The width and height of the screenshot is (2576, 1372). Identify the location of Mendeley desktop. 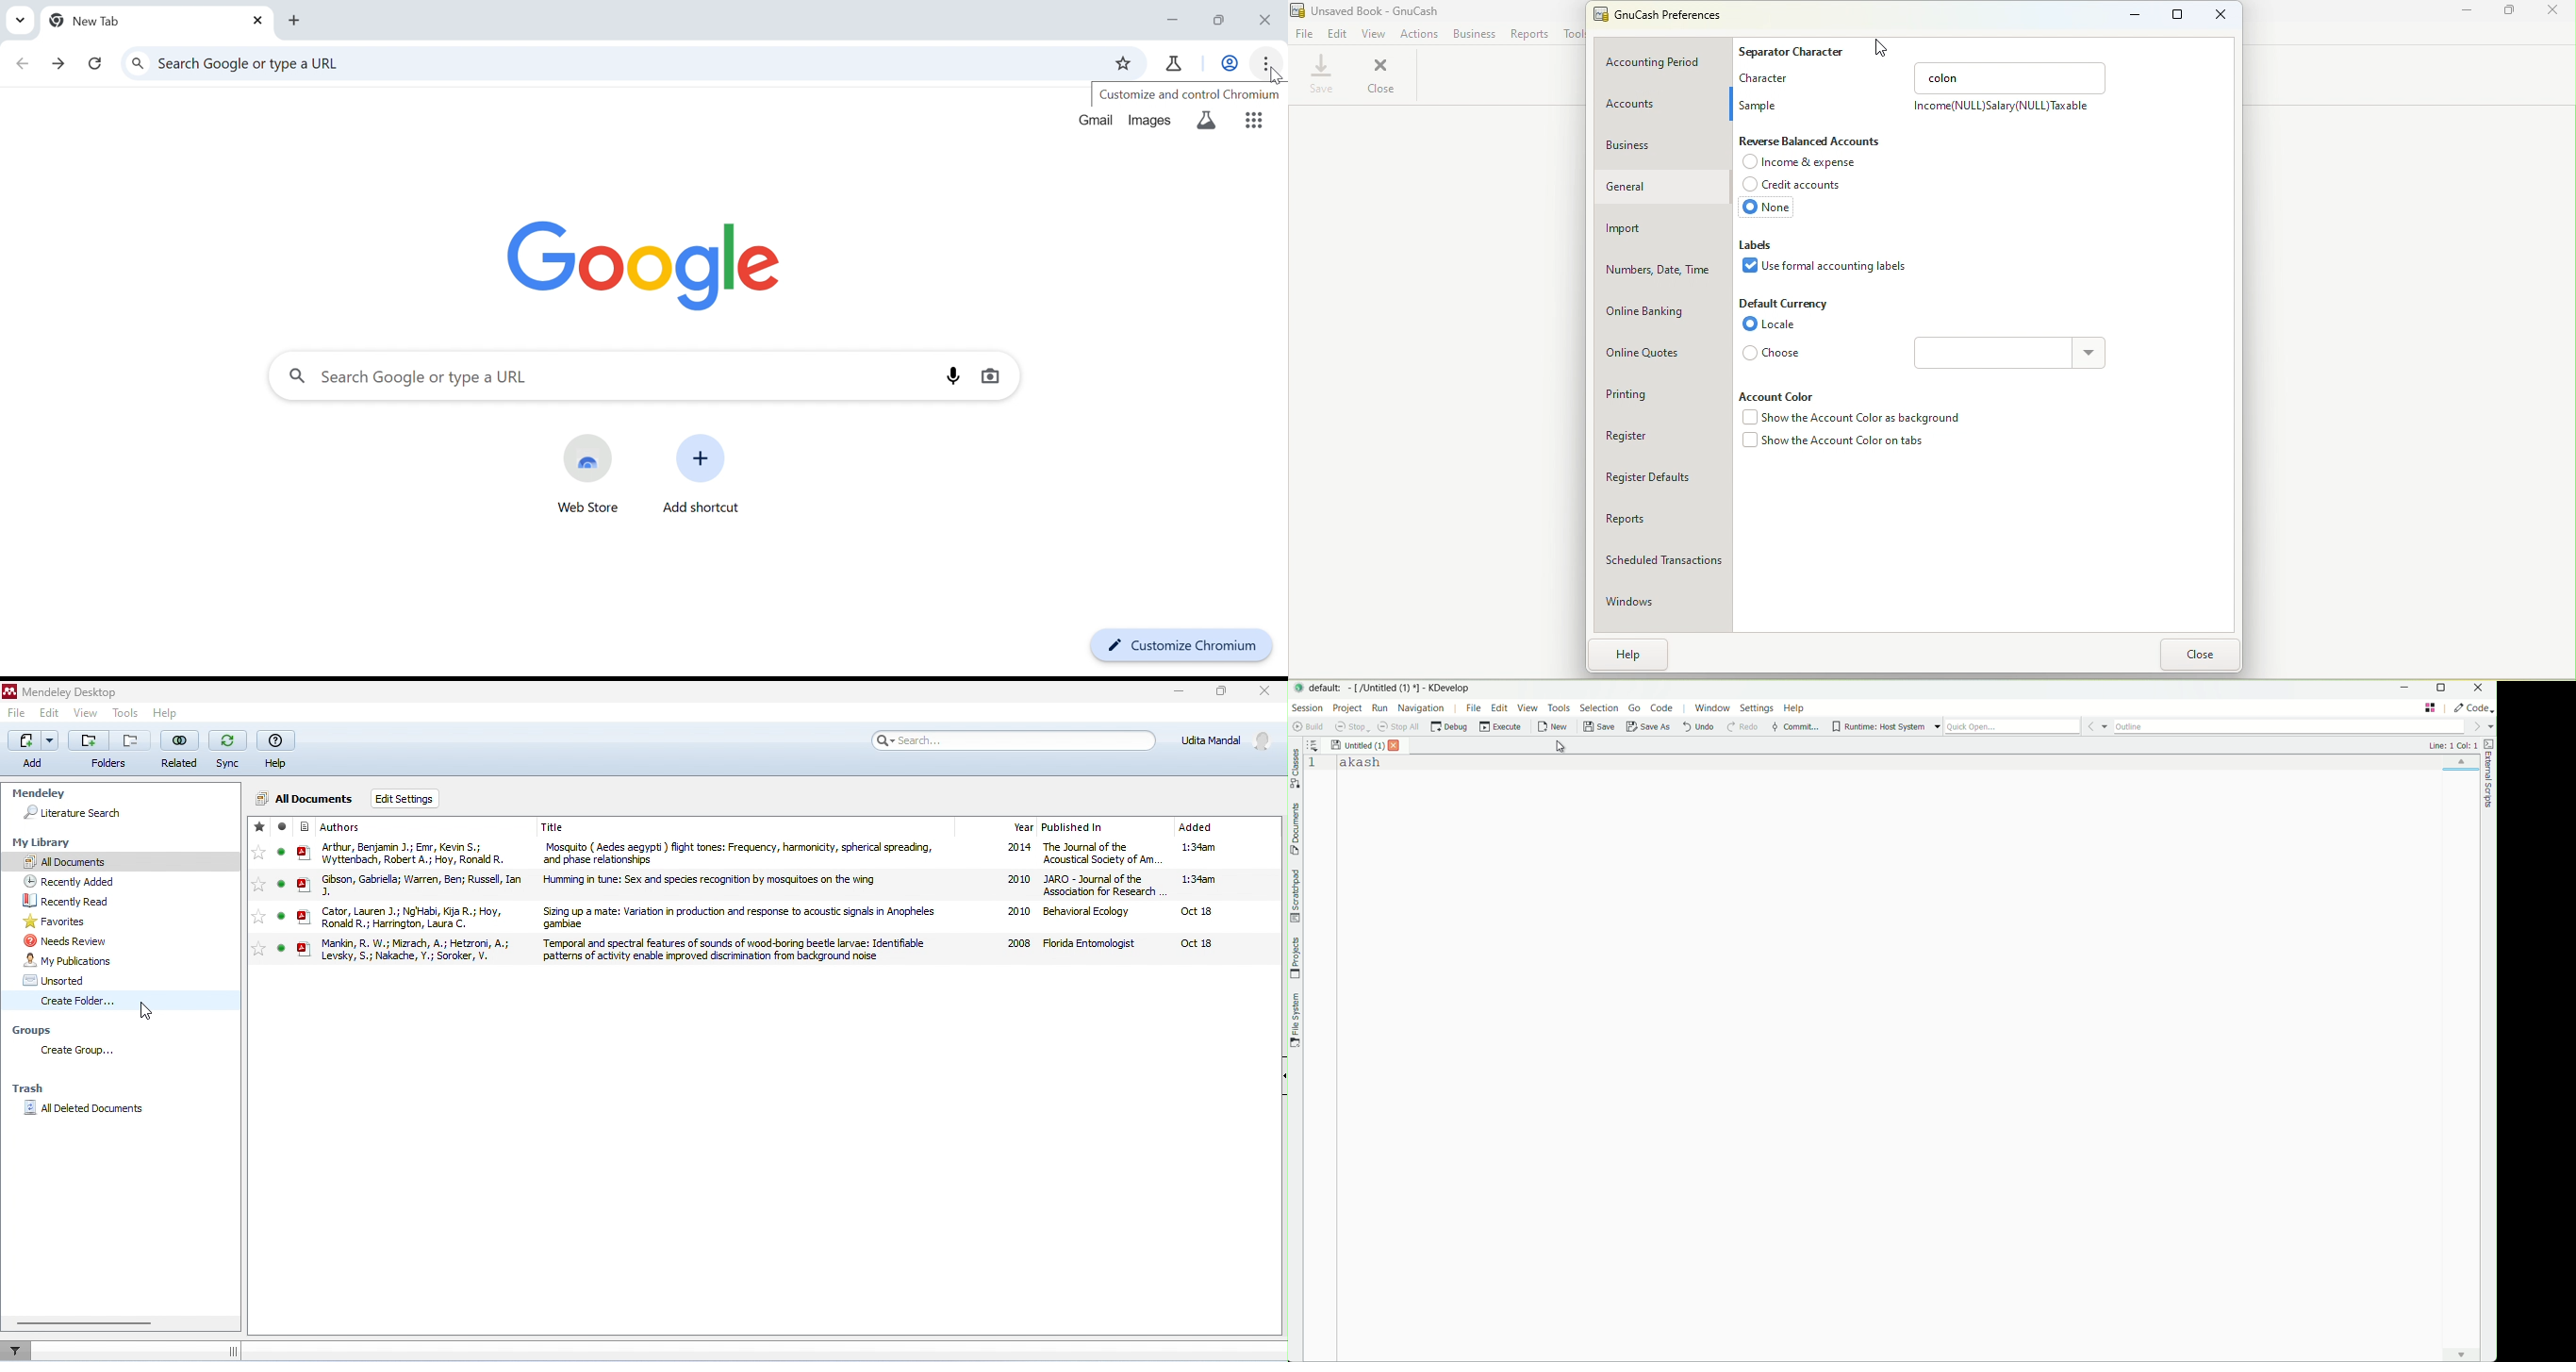
(66, 691).